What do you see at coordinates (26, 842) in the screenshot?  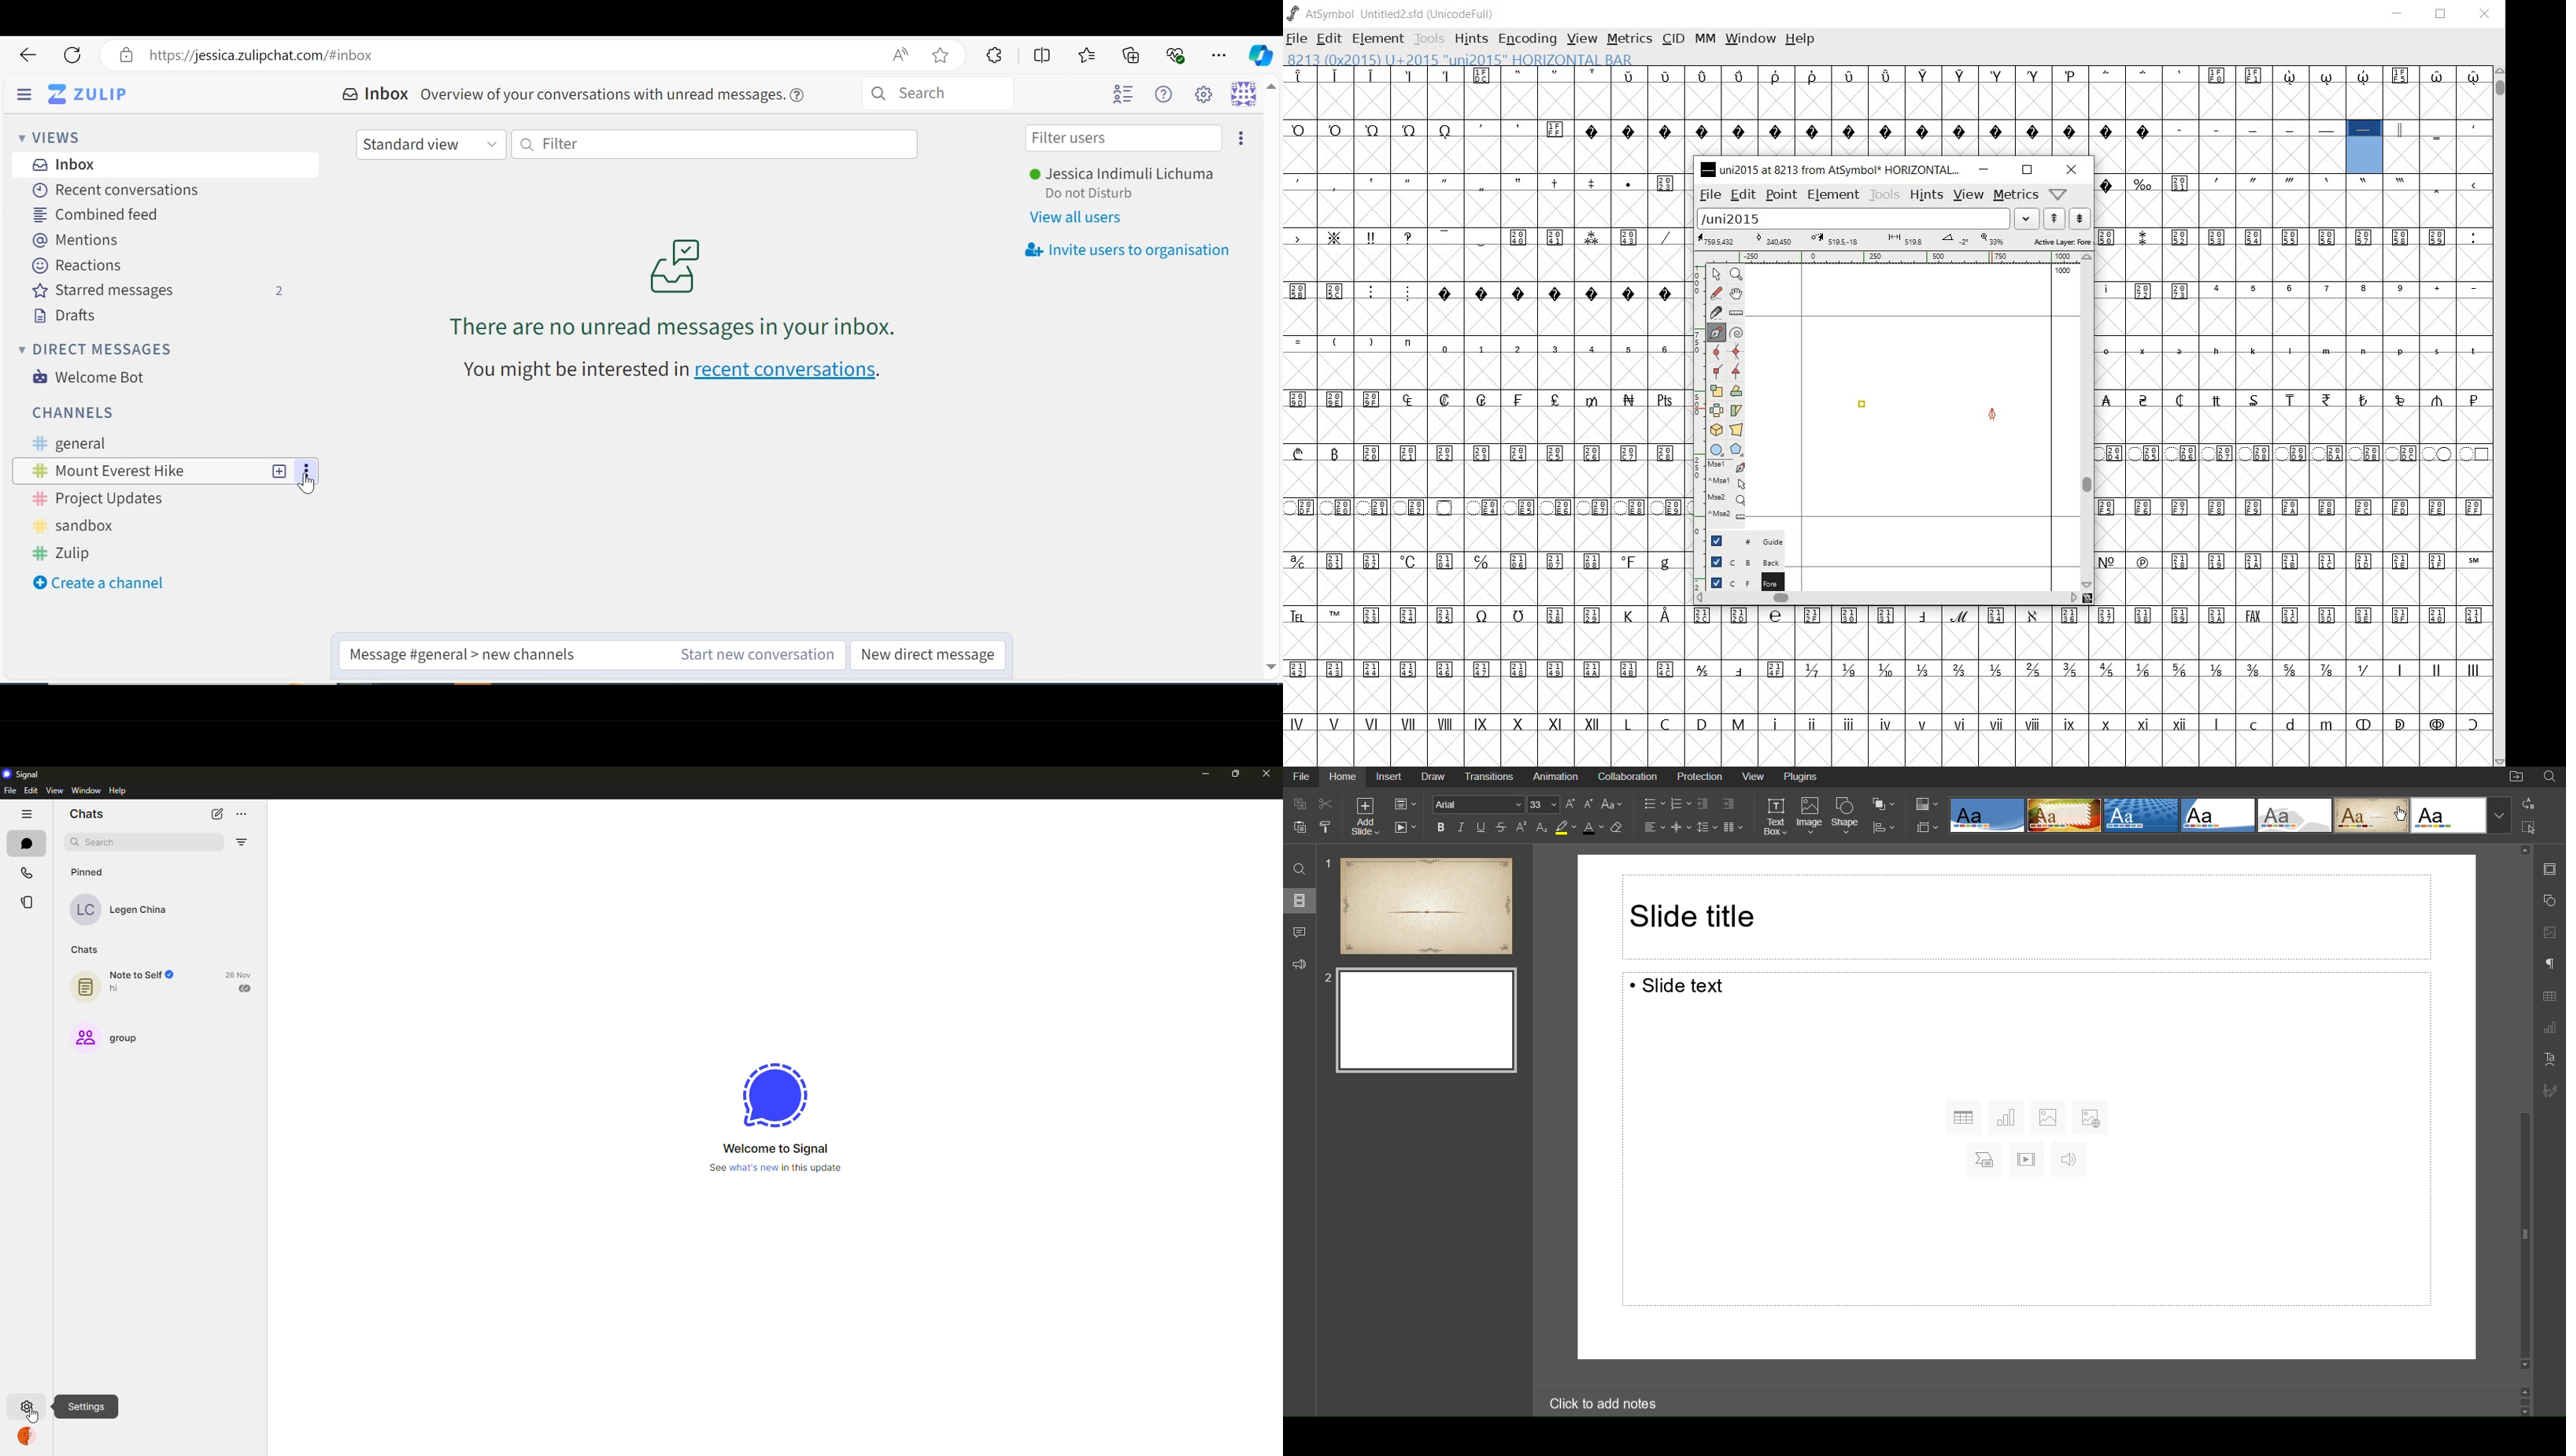 I see `chats` at bounding box center [26, 842].